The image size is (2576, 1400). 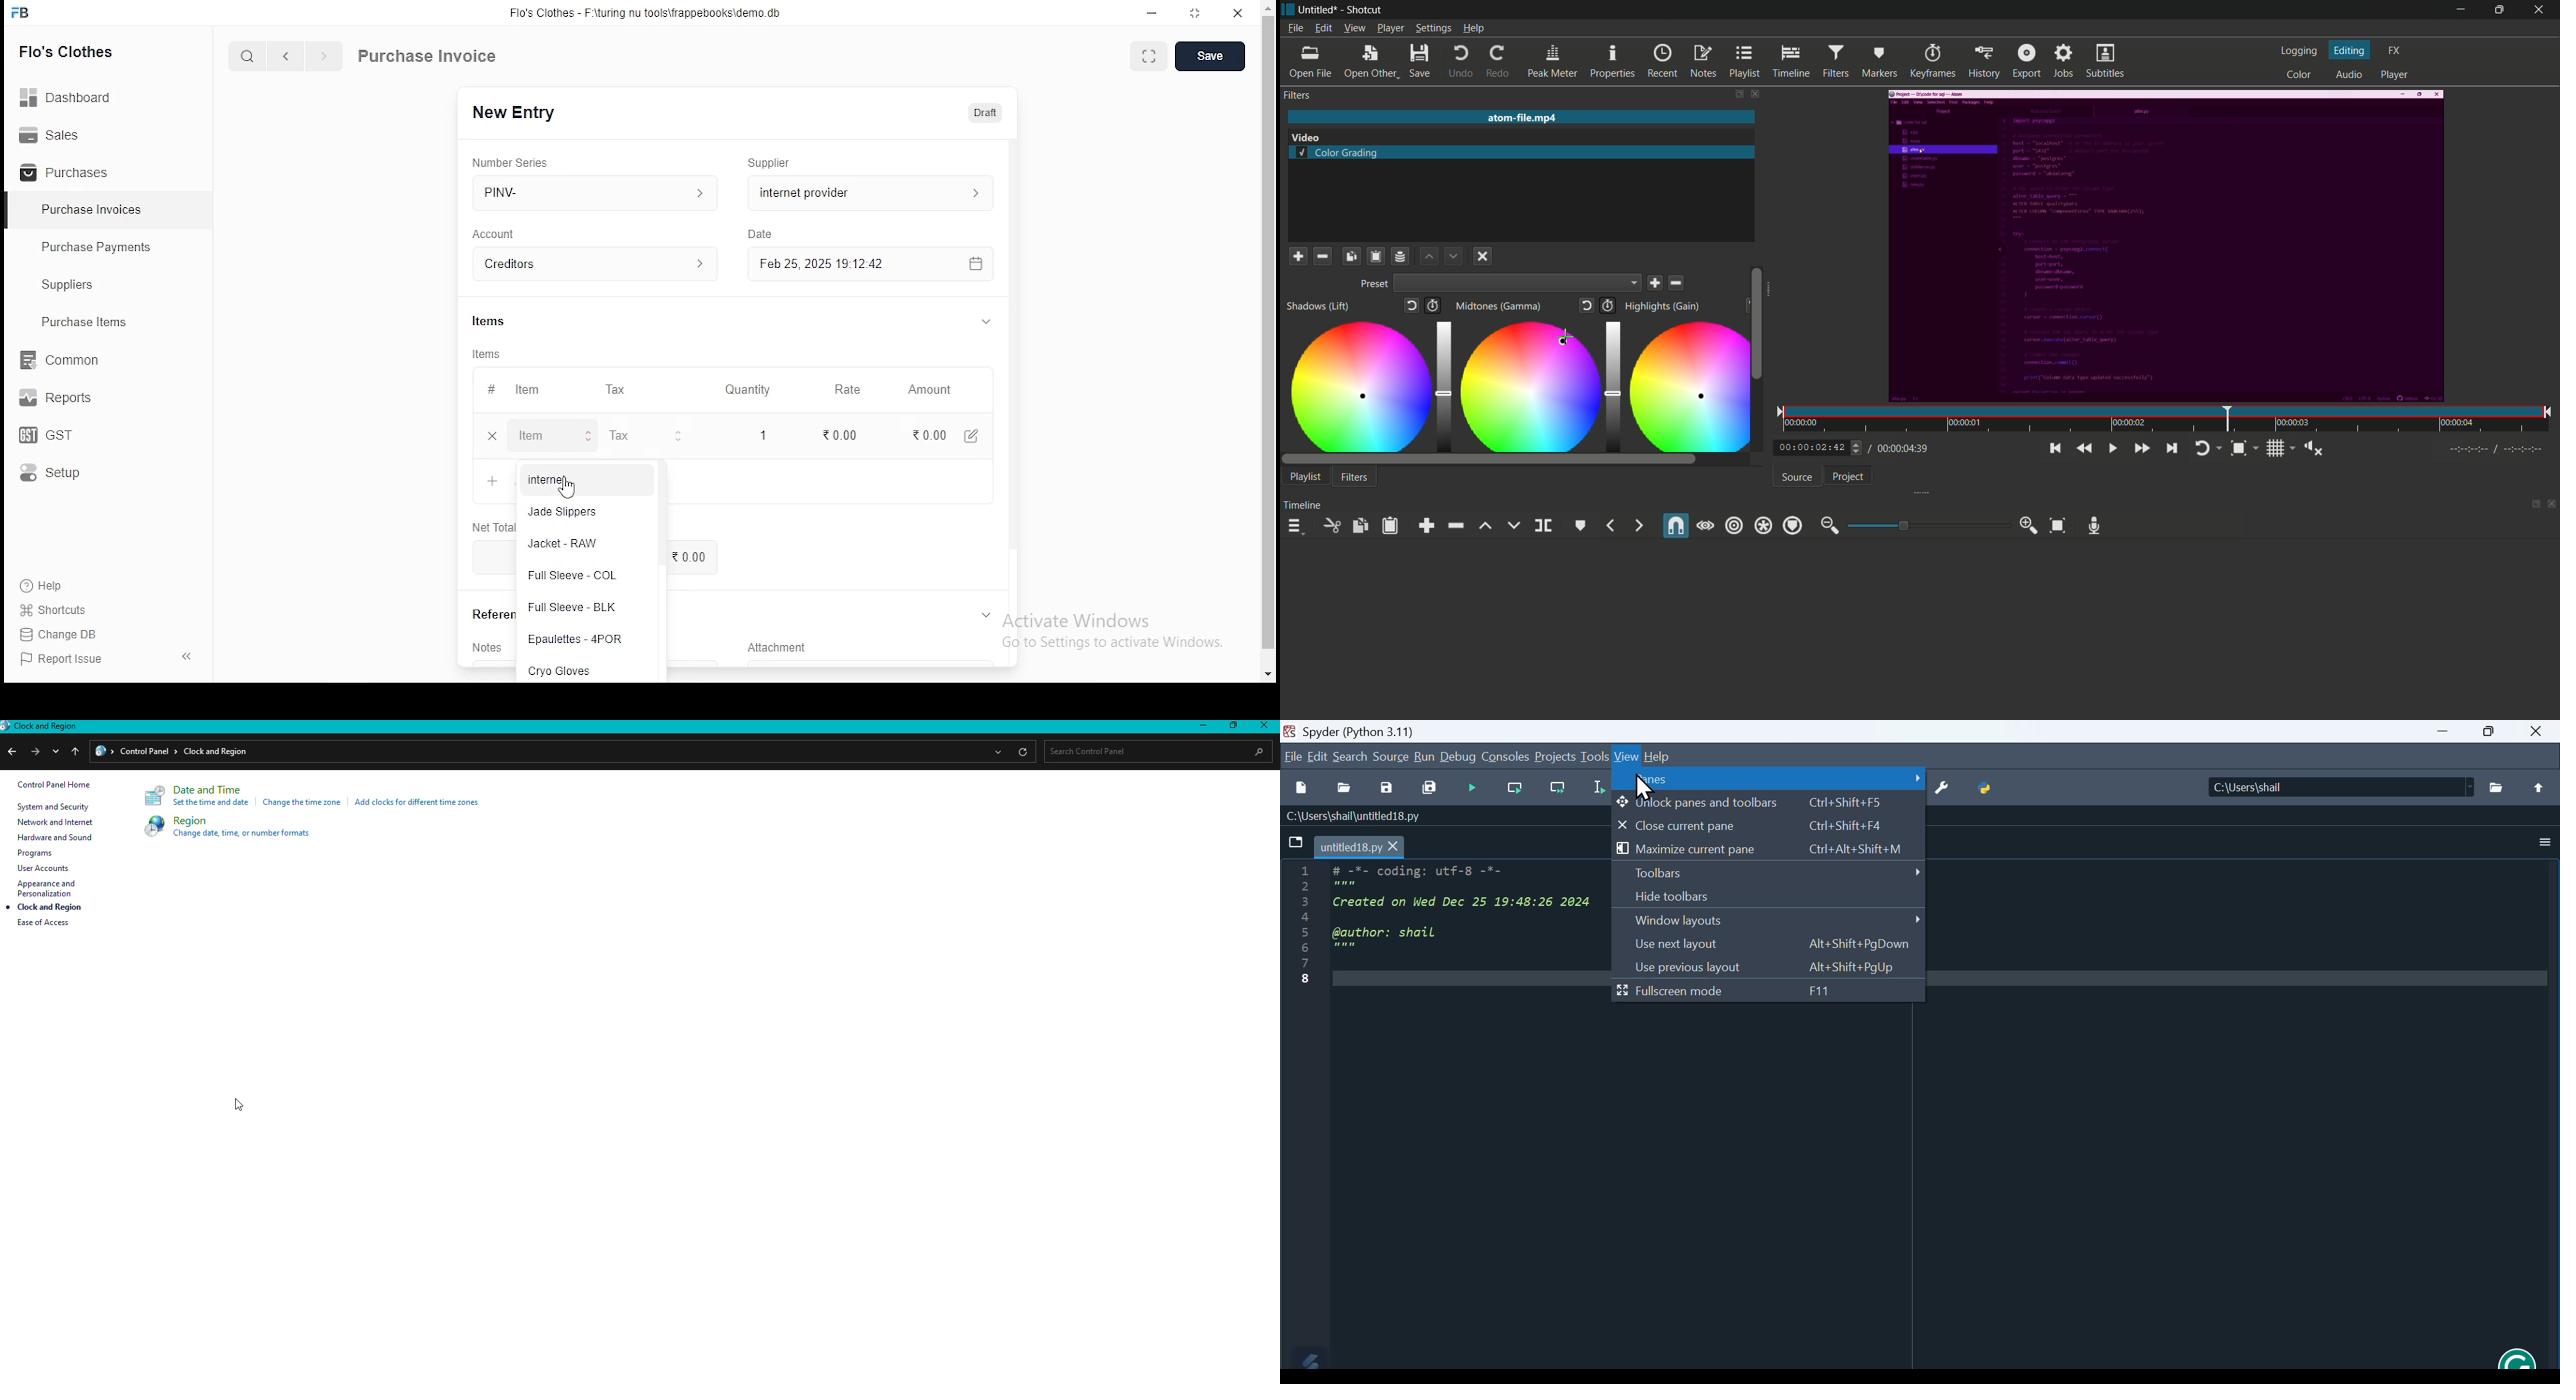 What do you see at coordinates (1701, 897) in the screenshot?
I see `Hide toolbars` at bounding box center [1701, 897].